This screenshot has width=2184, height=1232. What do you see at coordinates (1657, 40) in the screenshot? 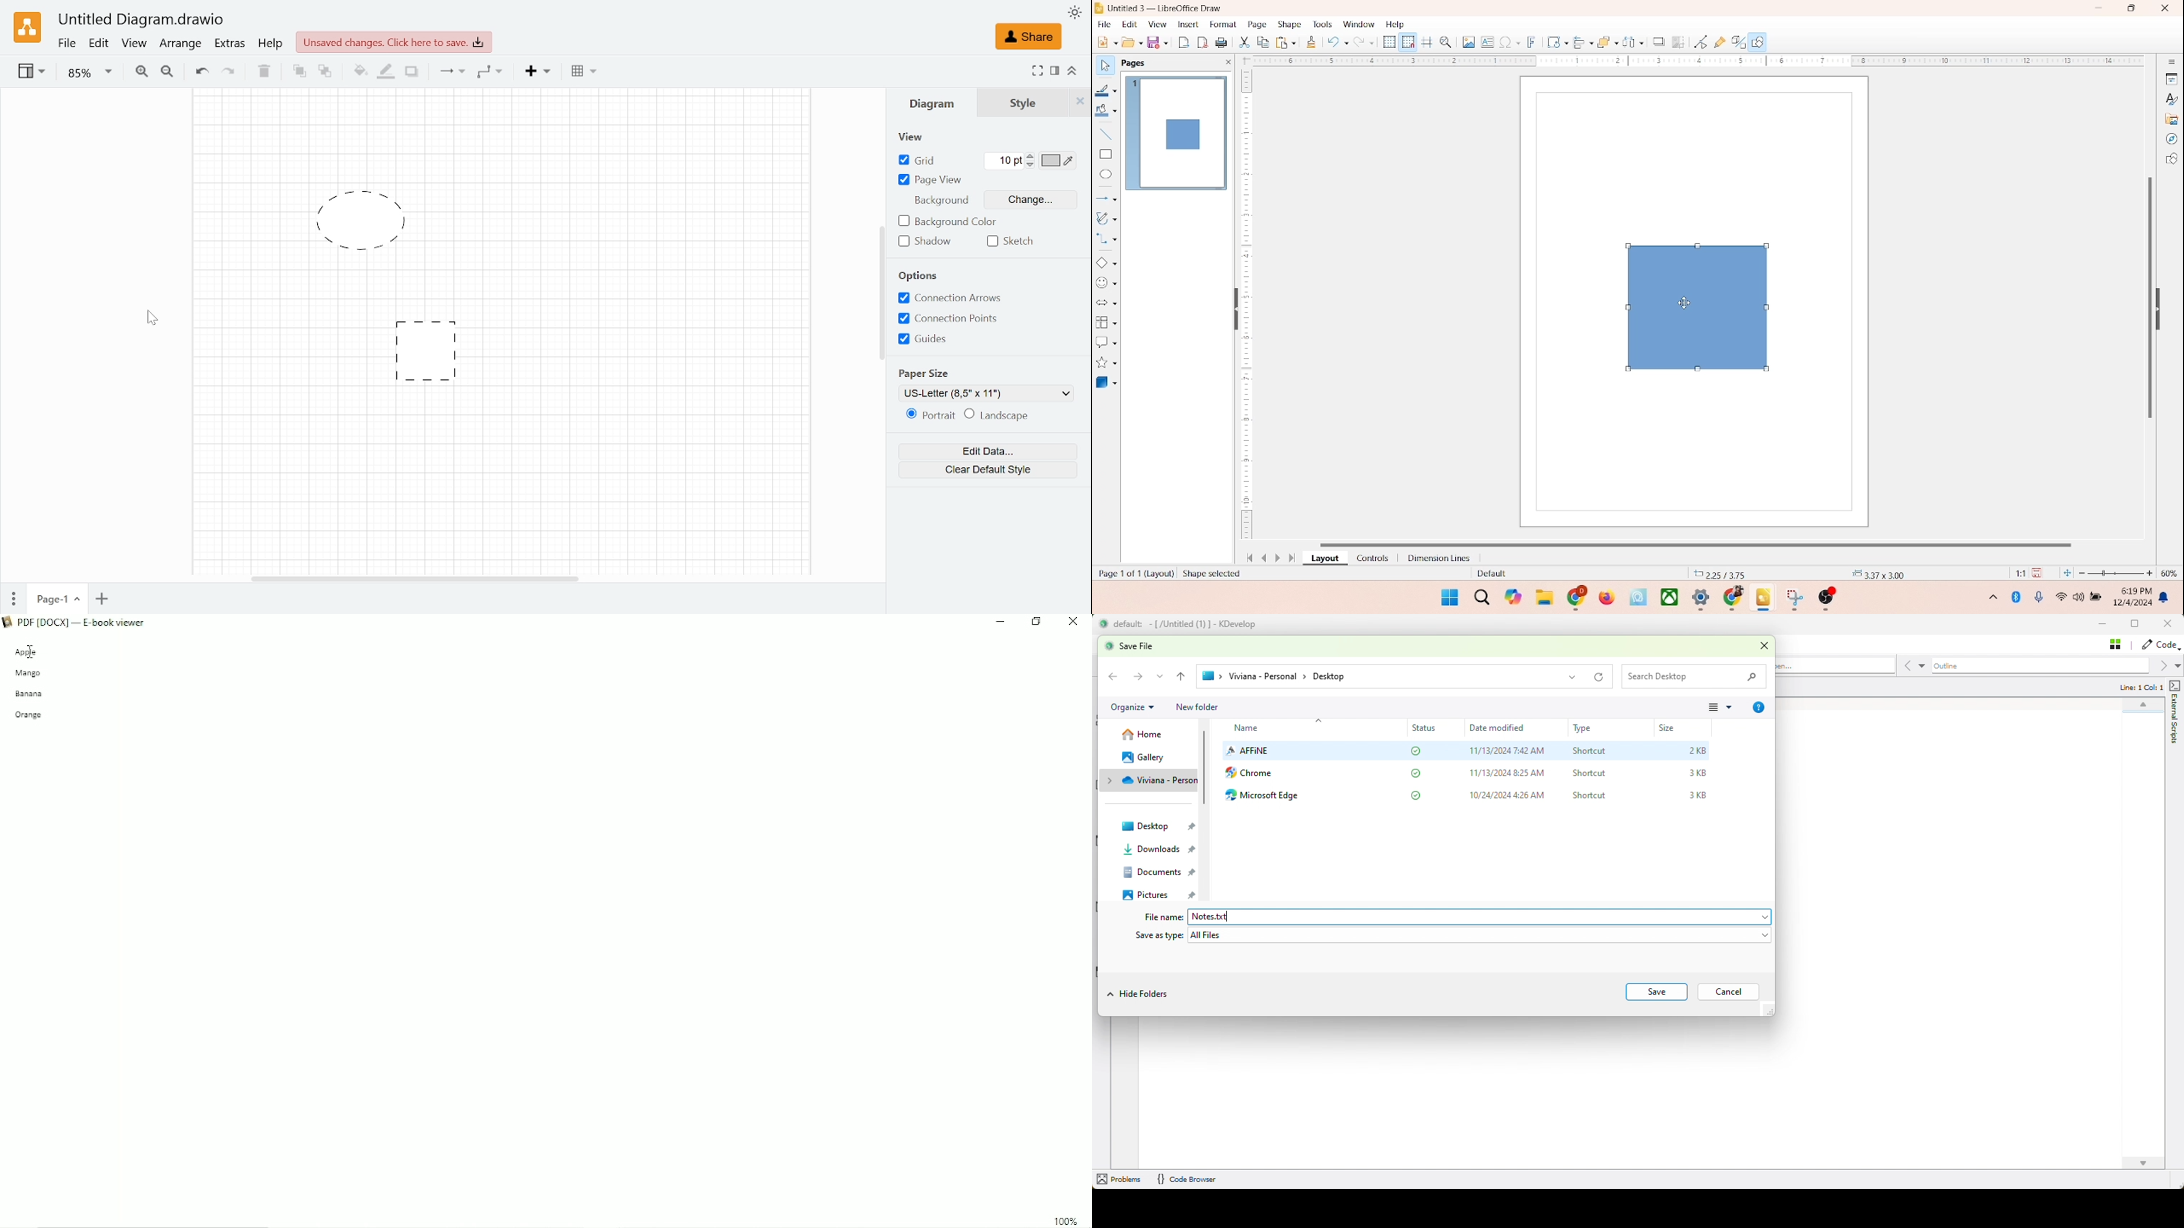
I see `shadow` at bounding box center [1657, 40].